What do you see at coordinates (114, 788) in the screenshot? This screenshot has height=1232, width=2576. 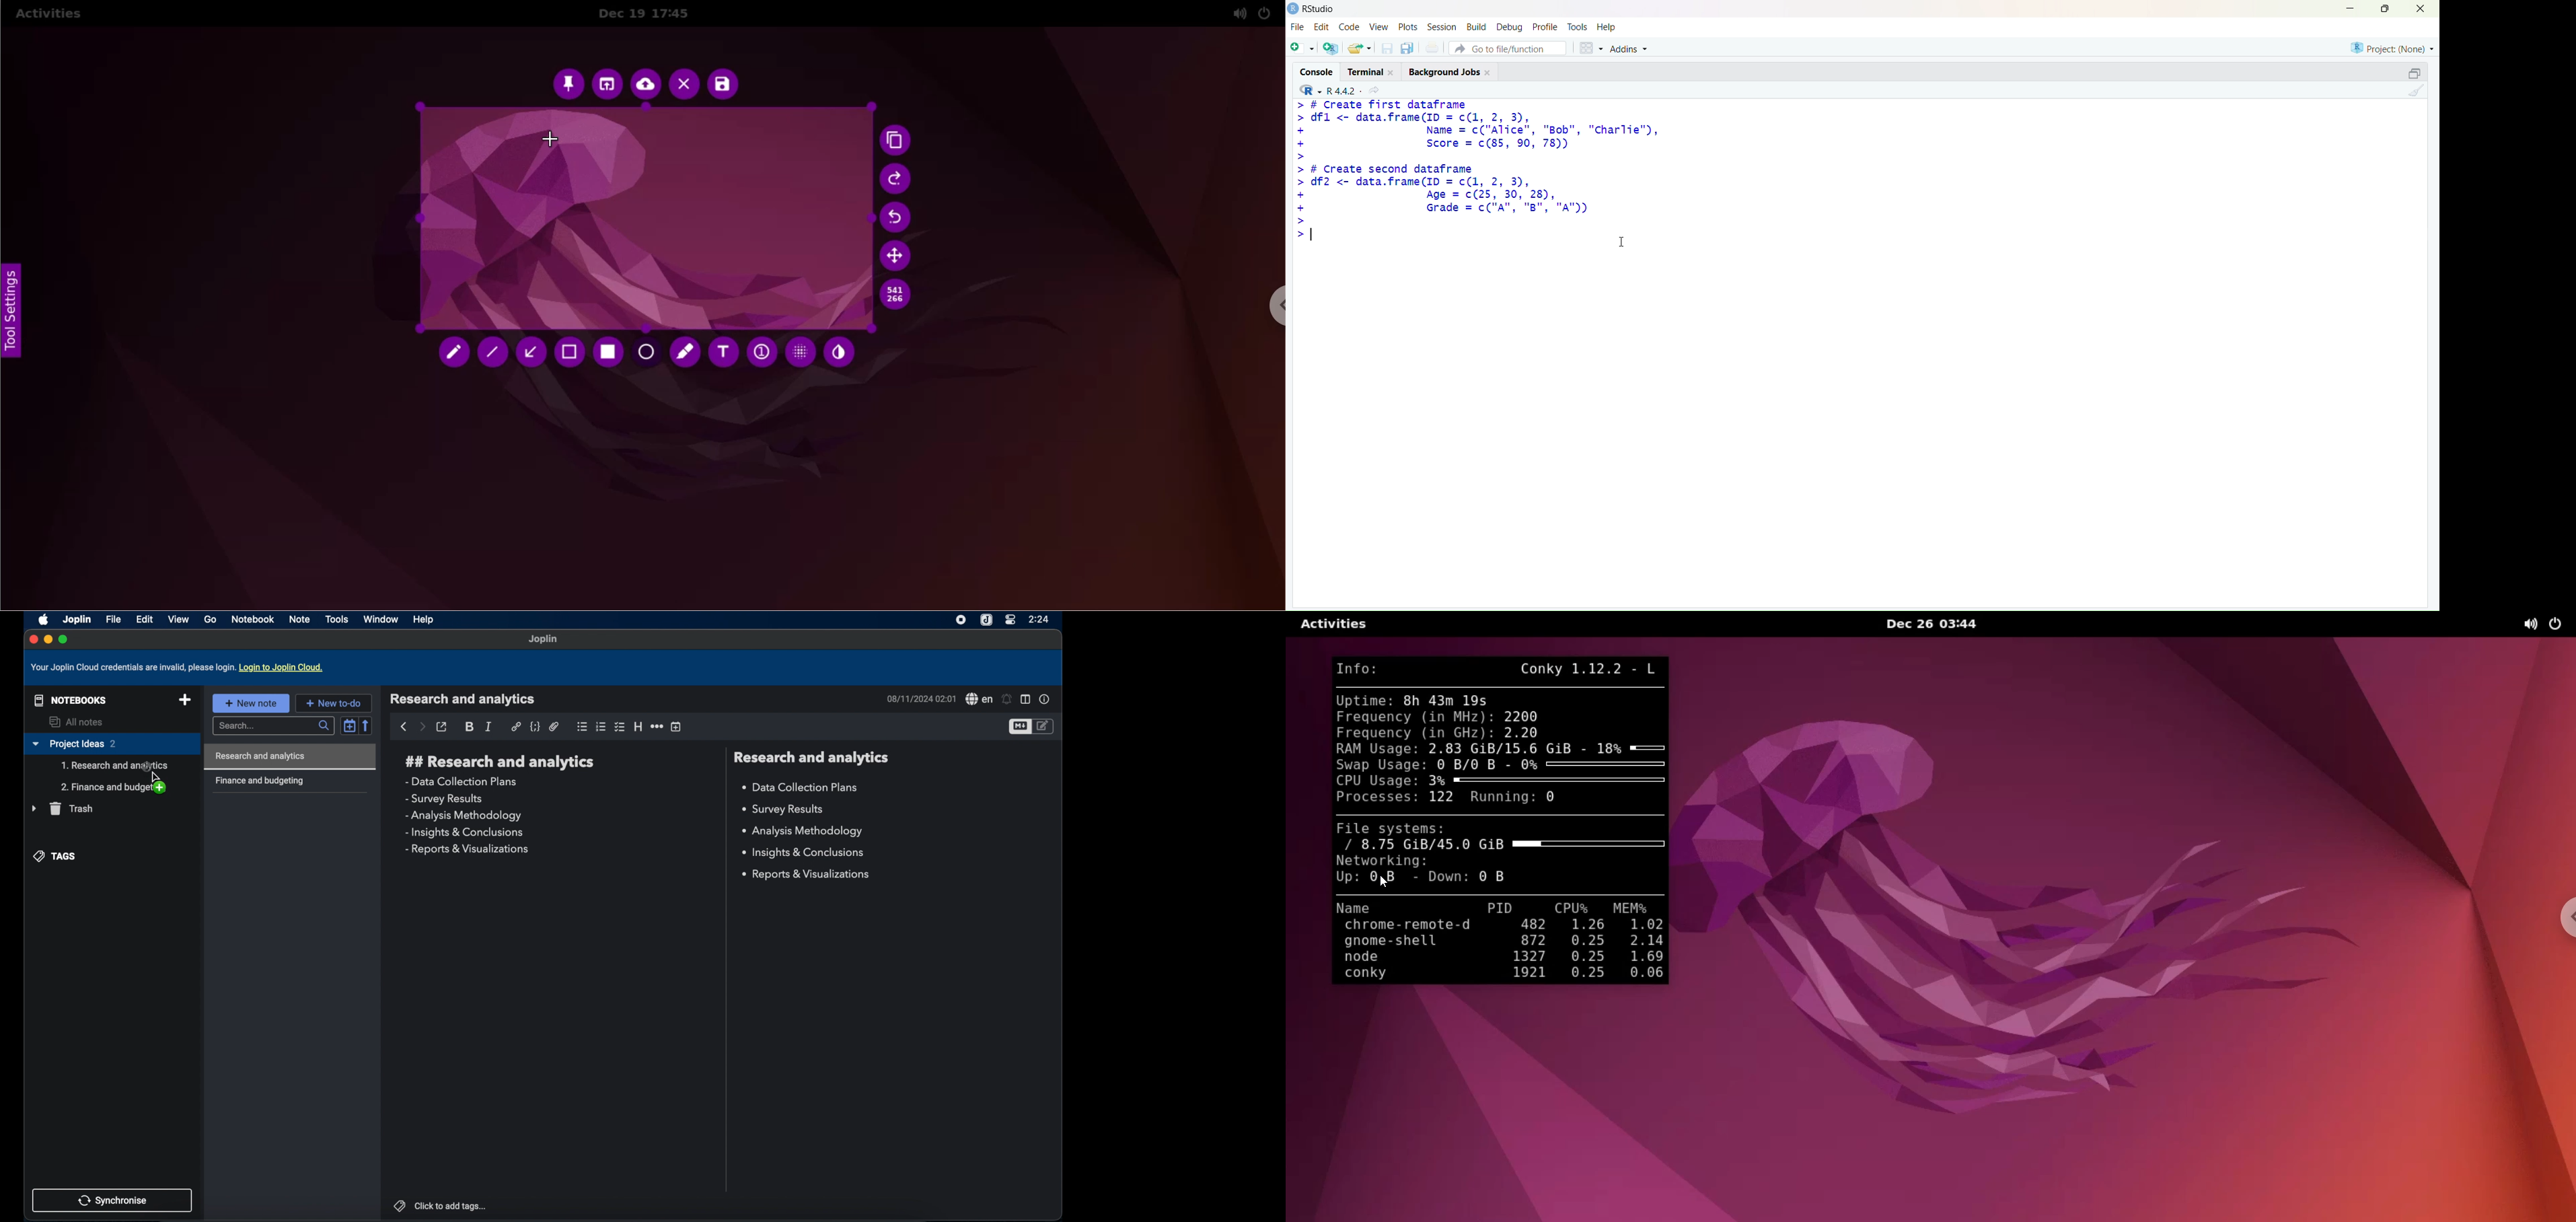 I see `sub-notebook(Finance and budget)` at bounding box center [114, 788].